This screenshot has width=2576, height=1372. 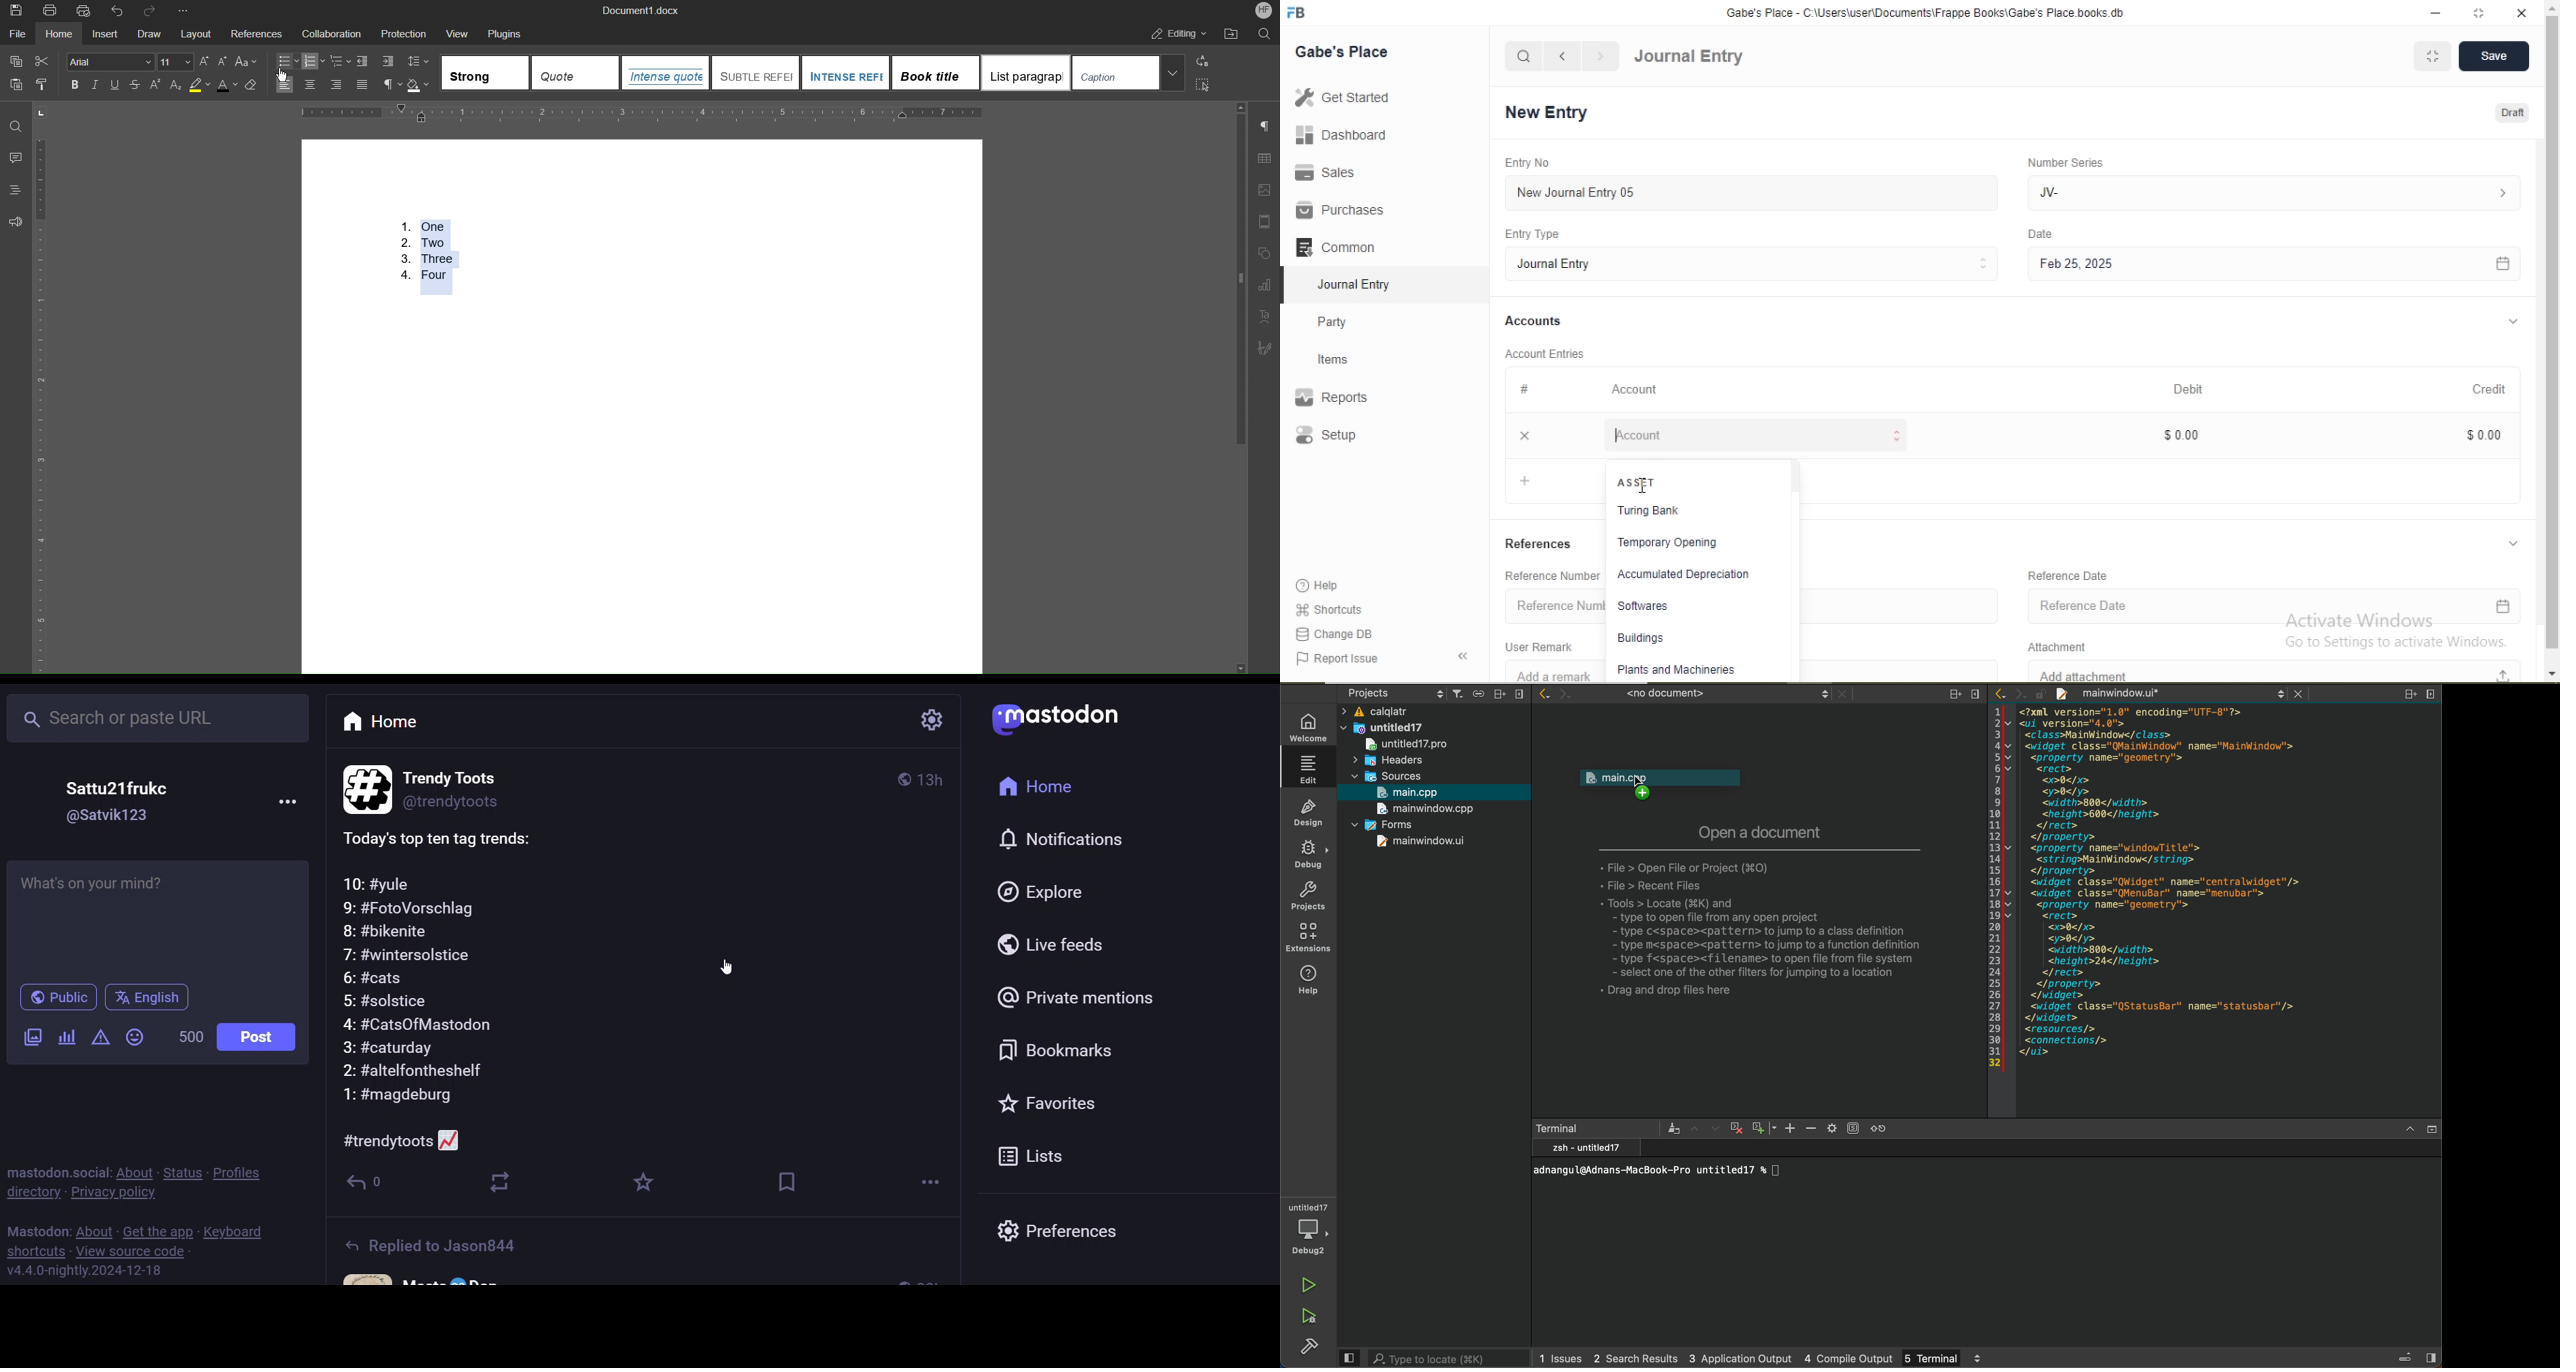 What do you see at coordinates (1341, 398) in the screenshot?
I see `Reports` at bounding box center [1341, 398].